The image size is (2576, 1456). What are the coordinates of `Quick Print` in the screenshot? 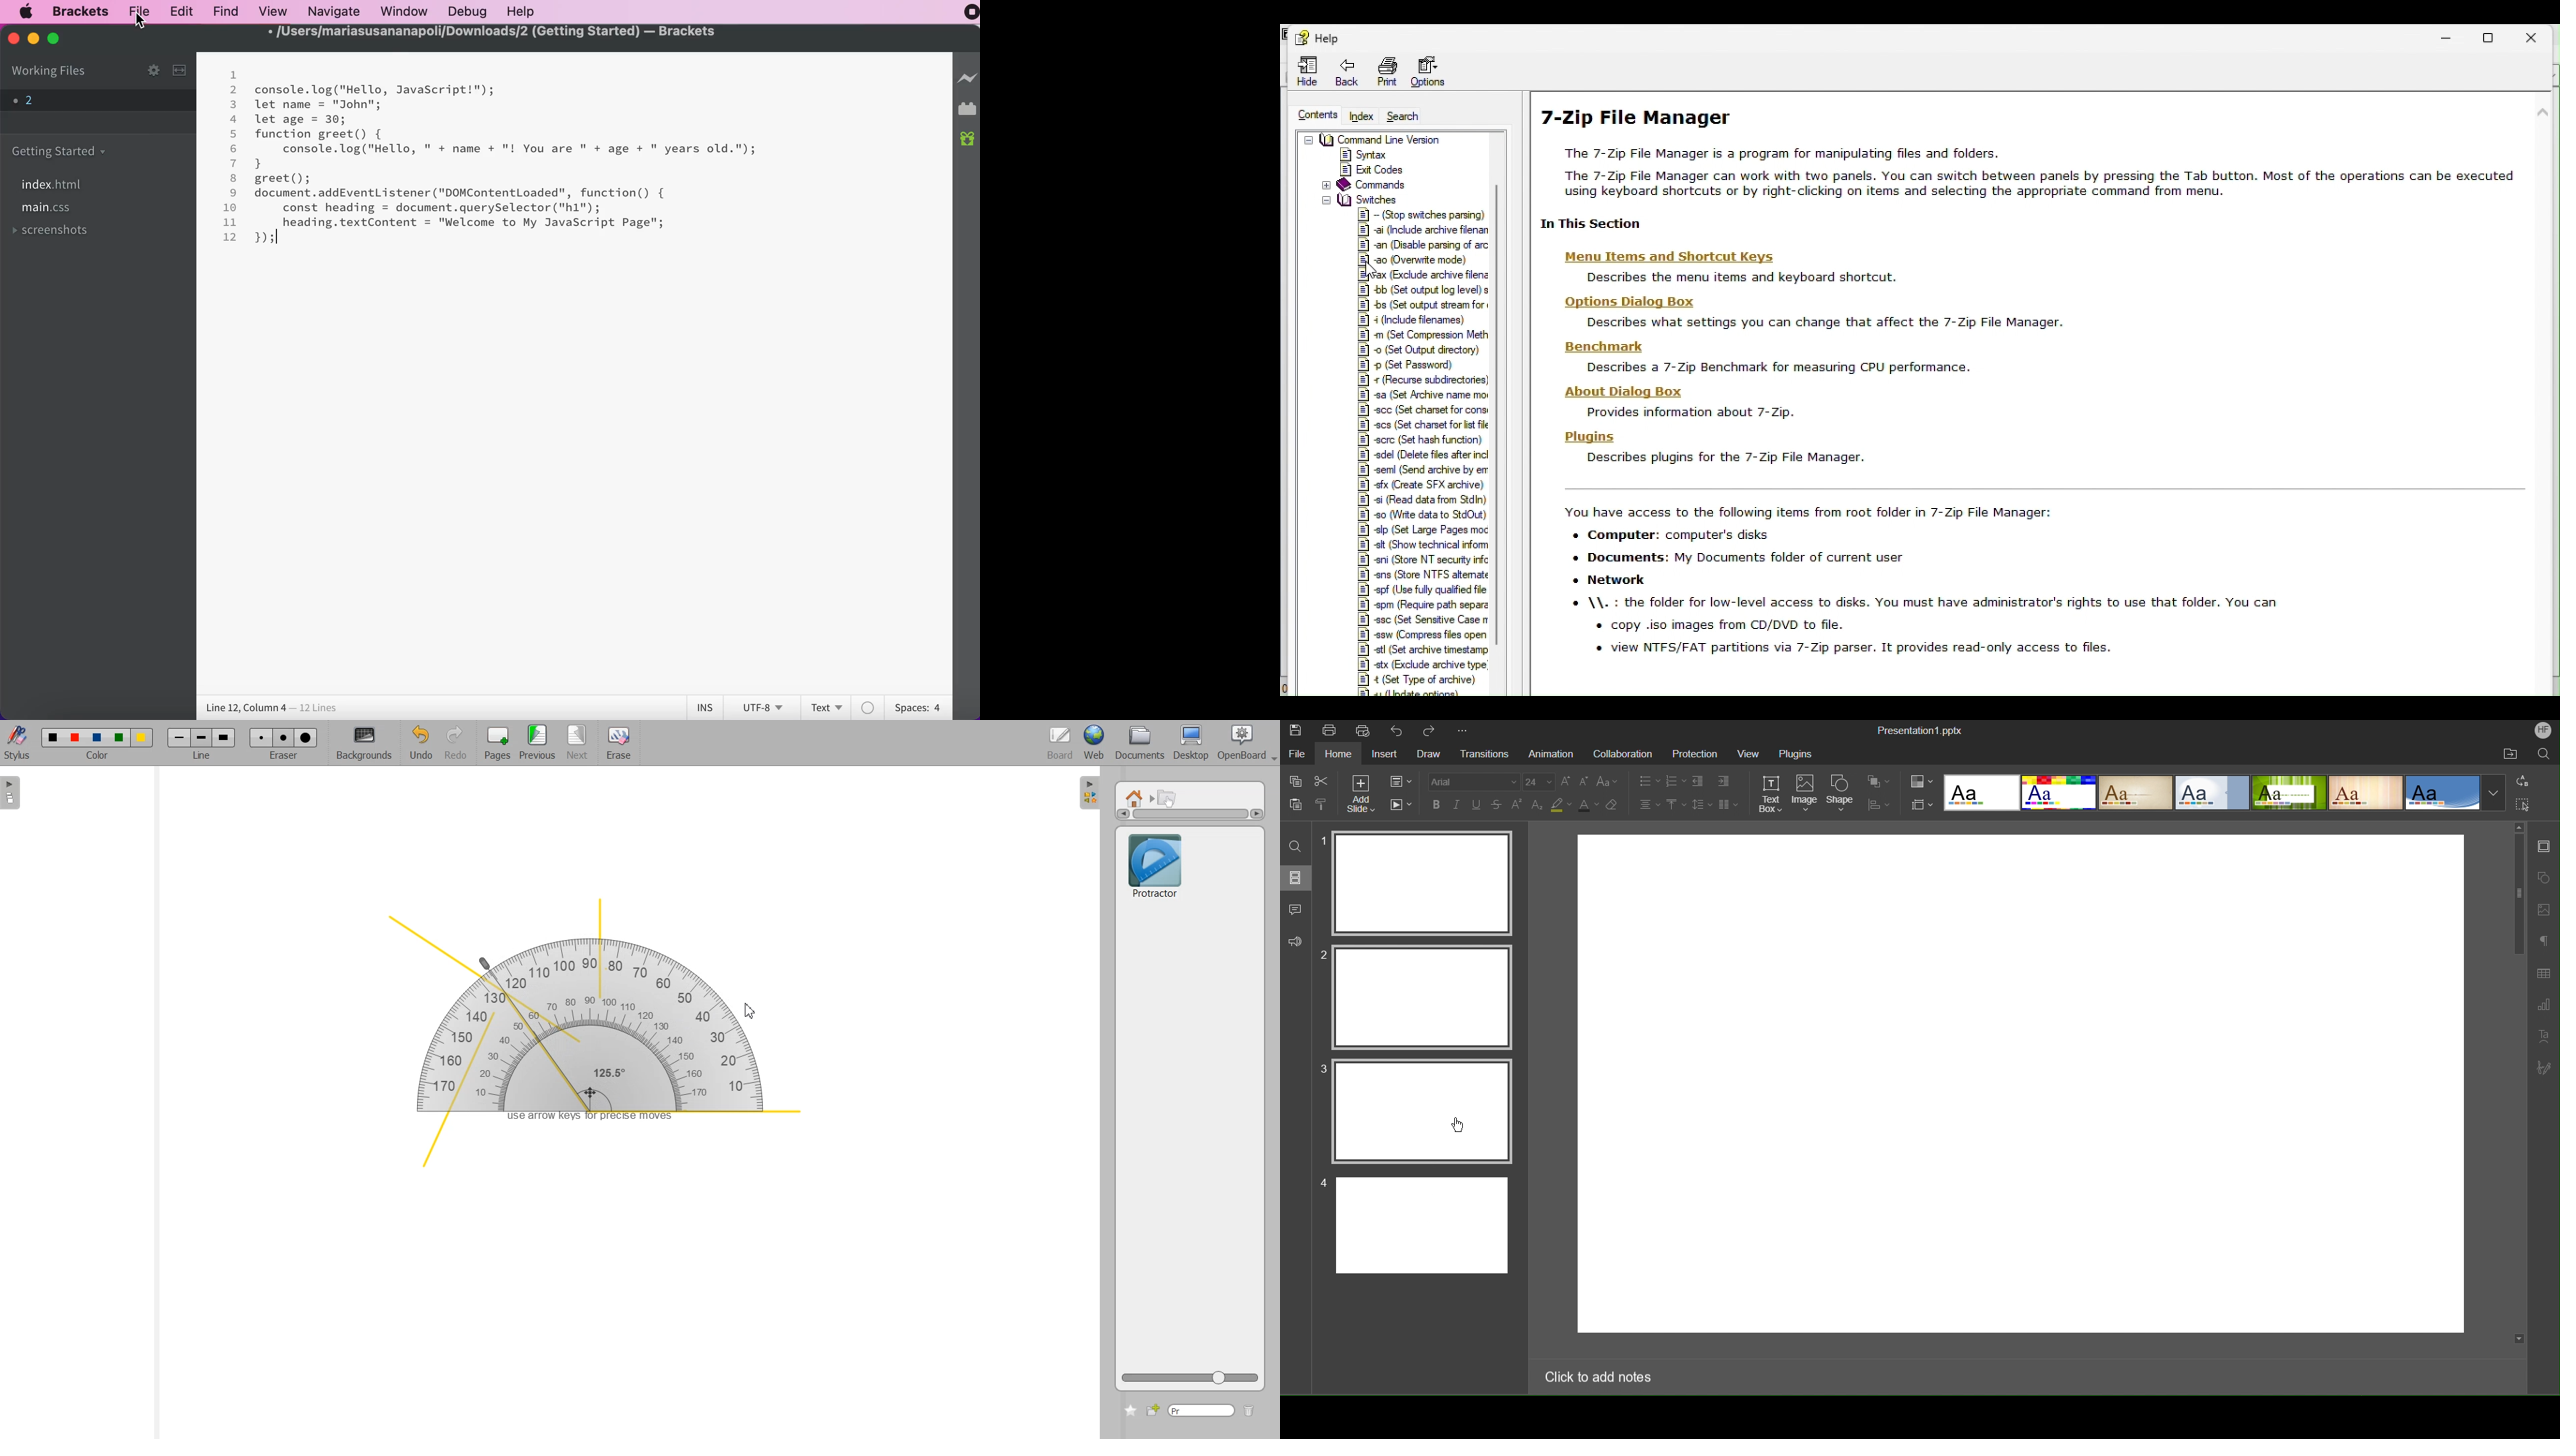 It's located at (1365, 731).